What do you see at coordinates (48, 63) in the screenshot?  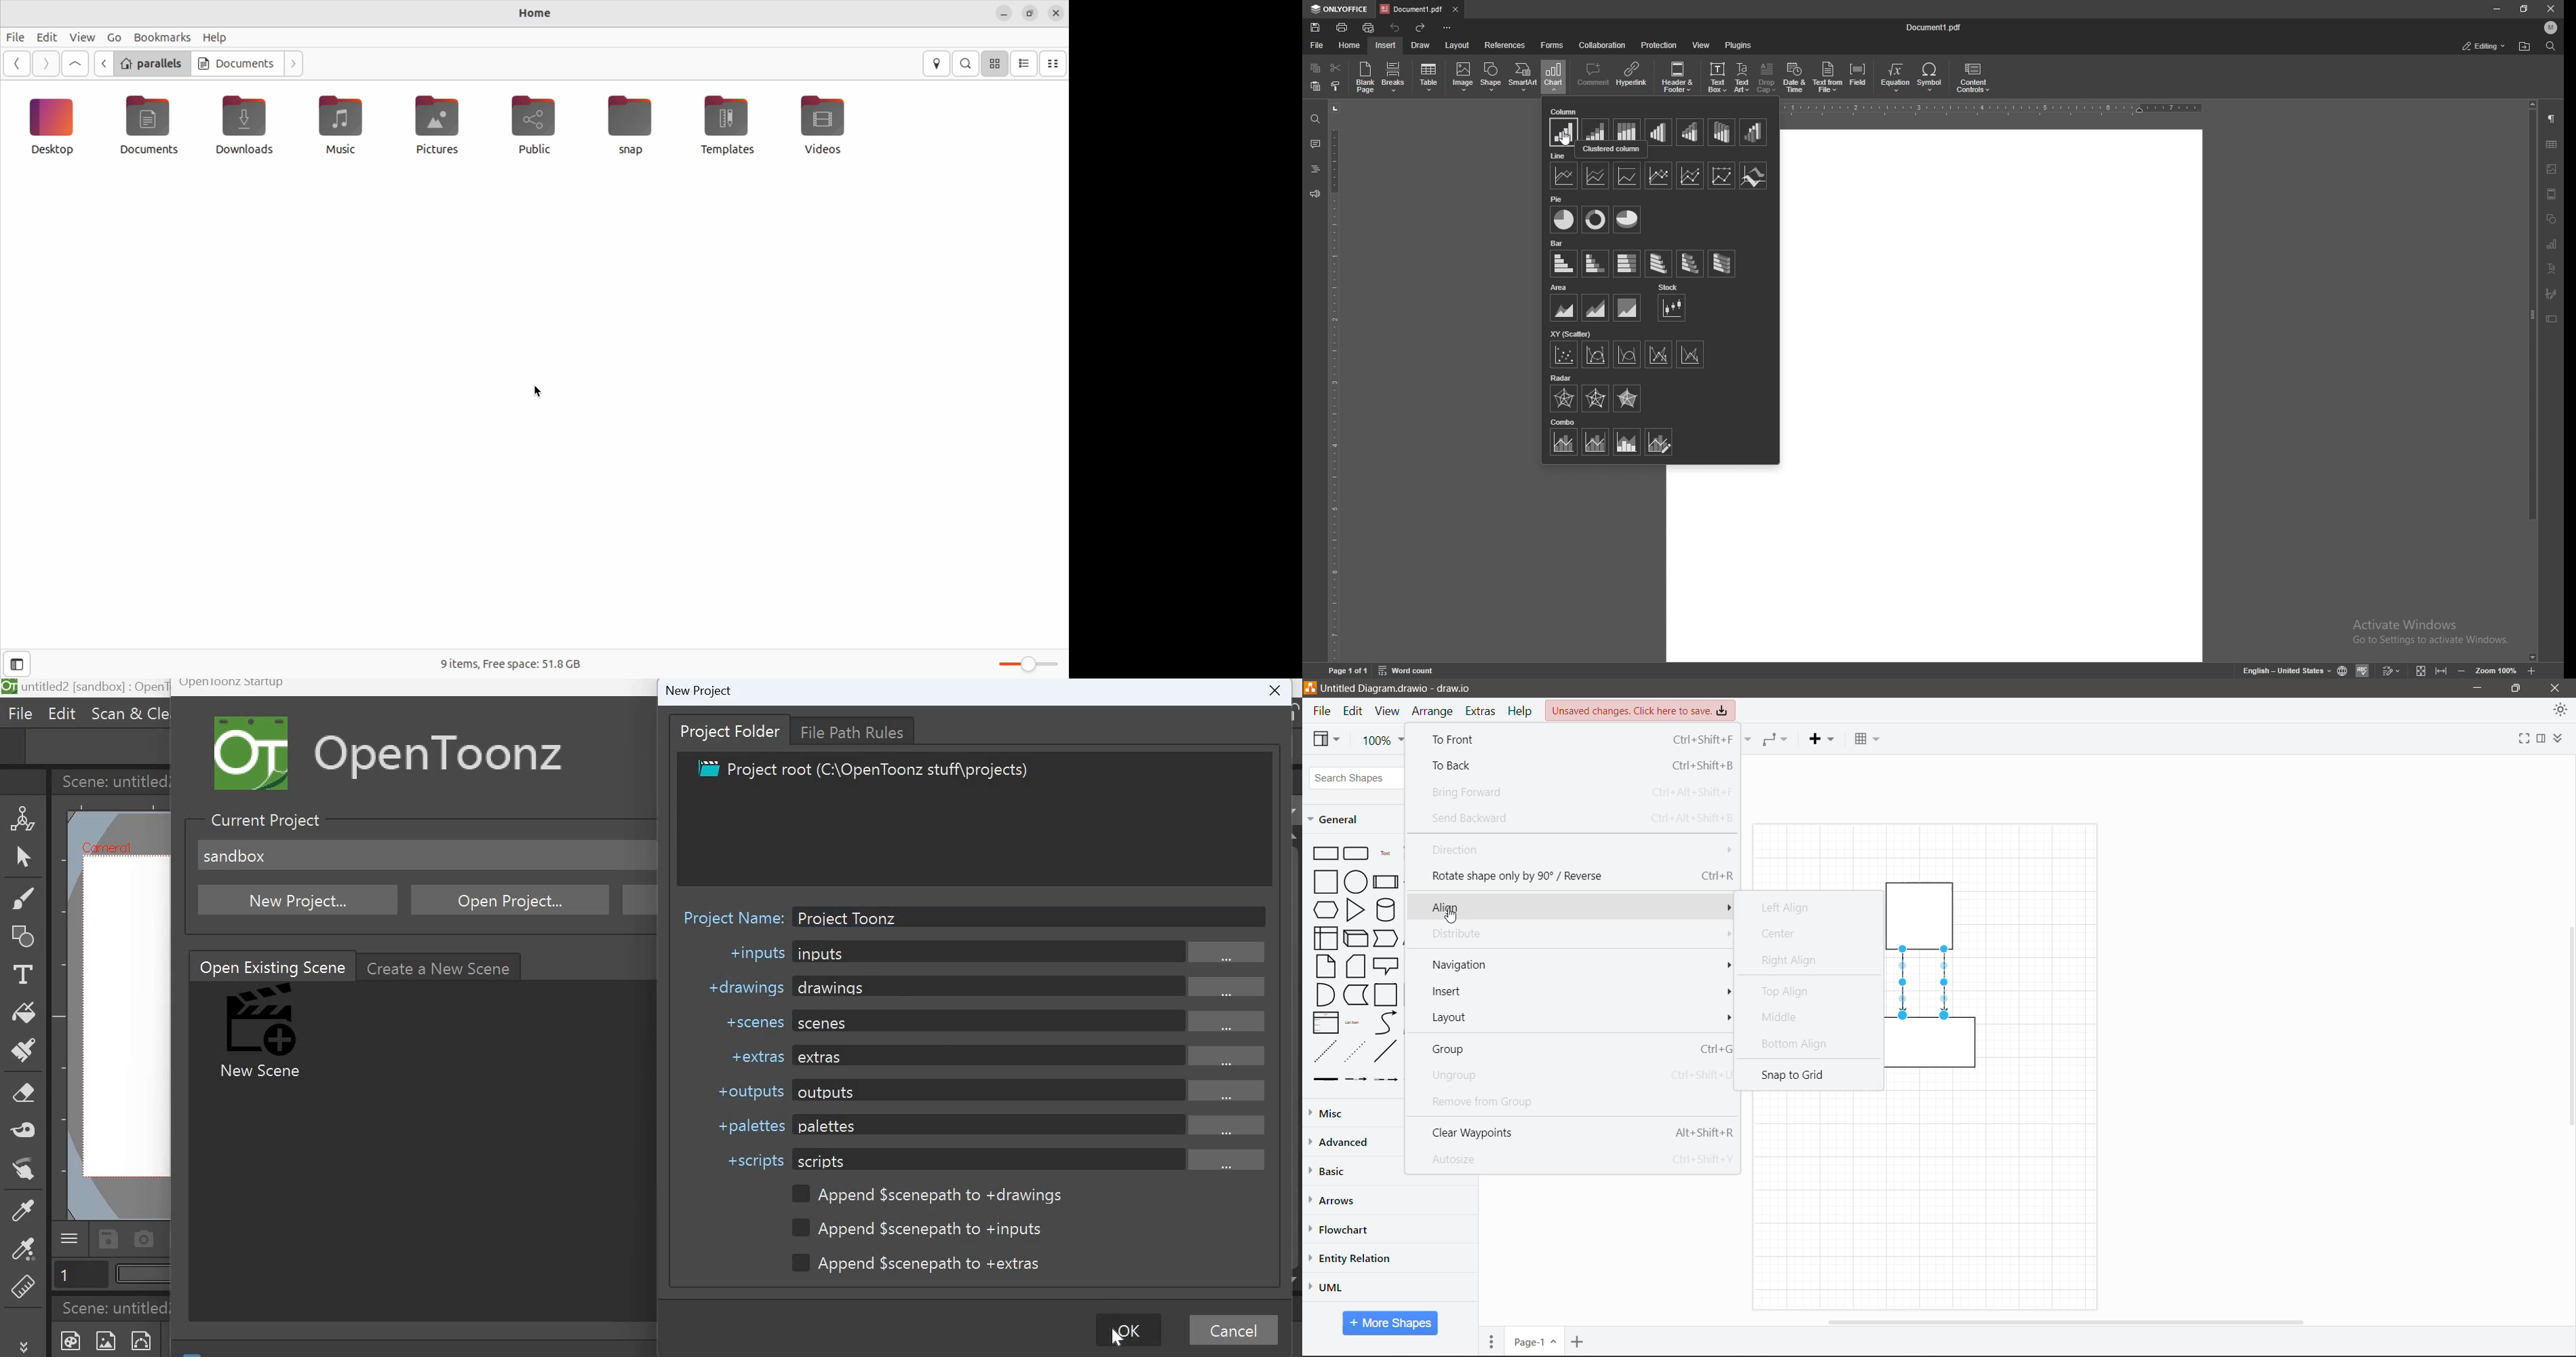 I see `forward` at bounding box center [48, 63].